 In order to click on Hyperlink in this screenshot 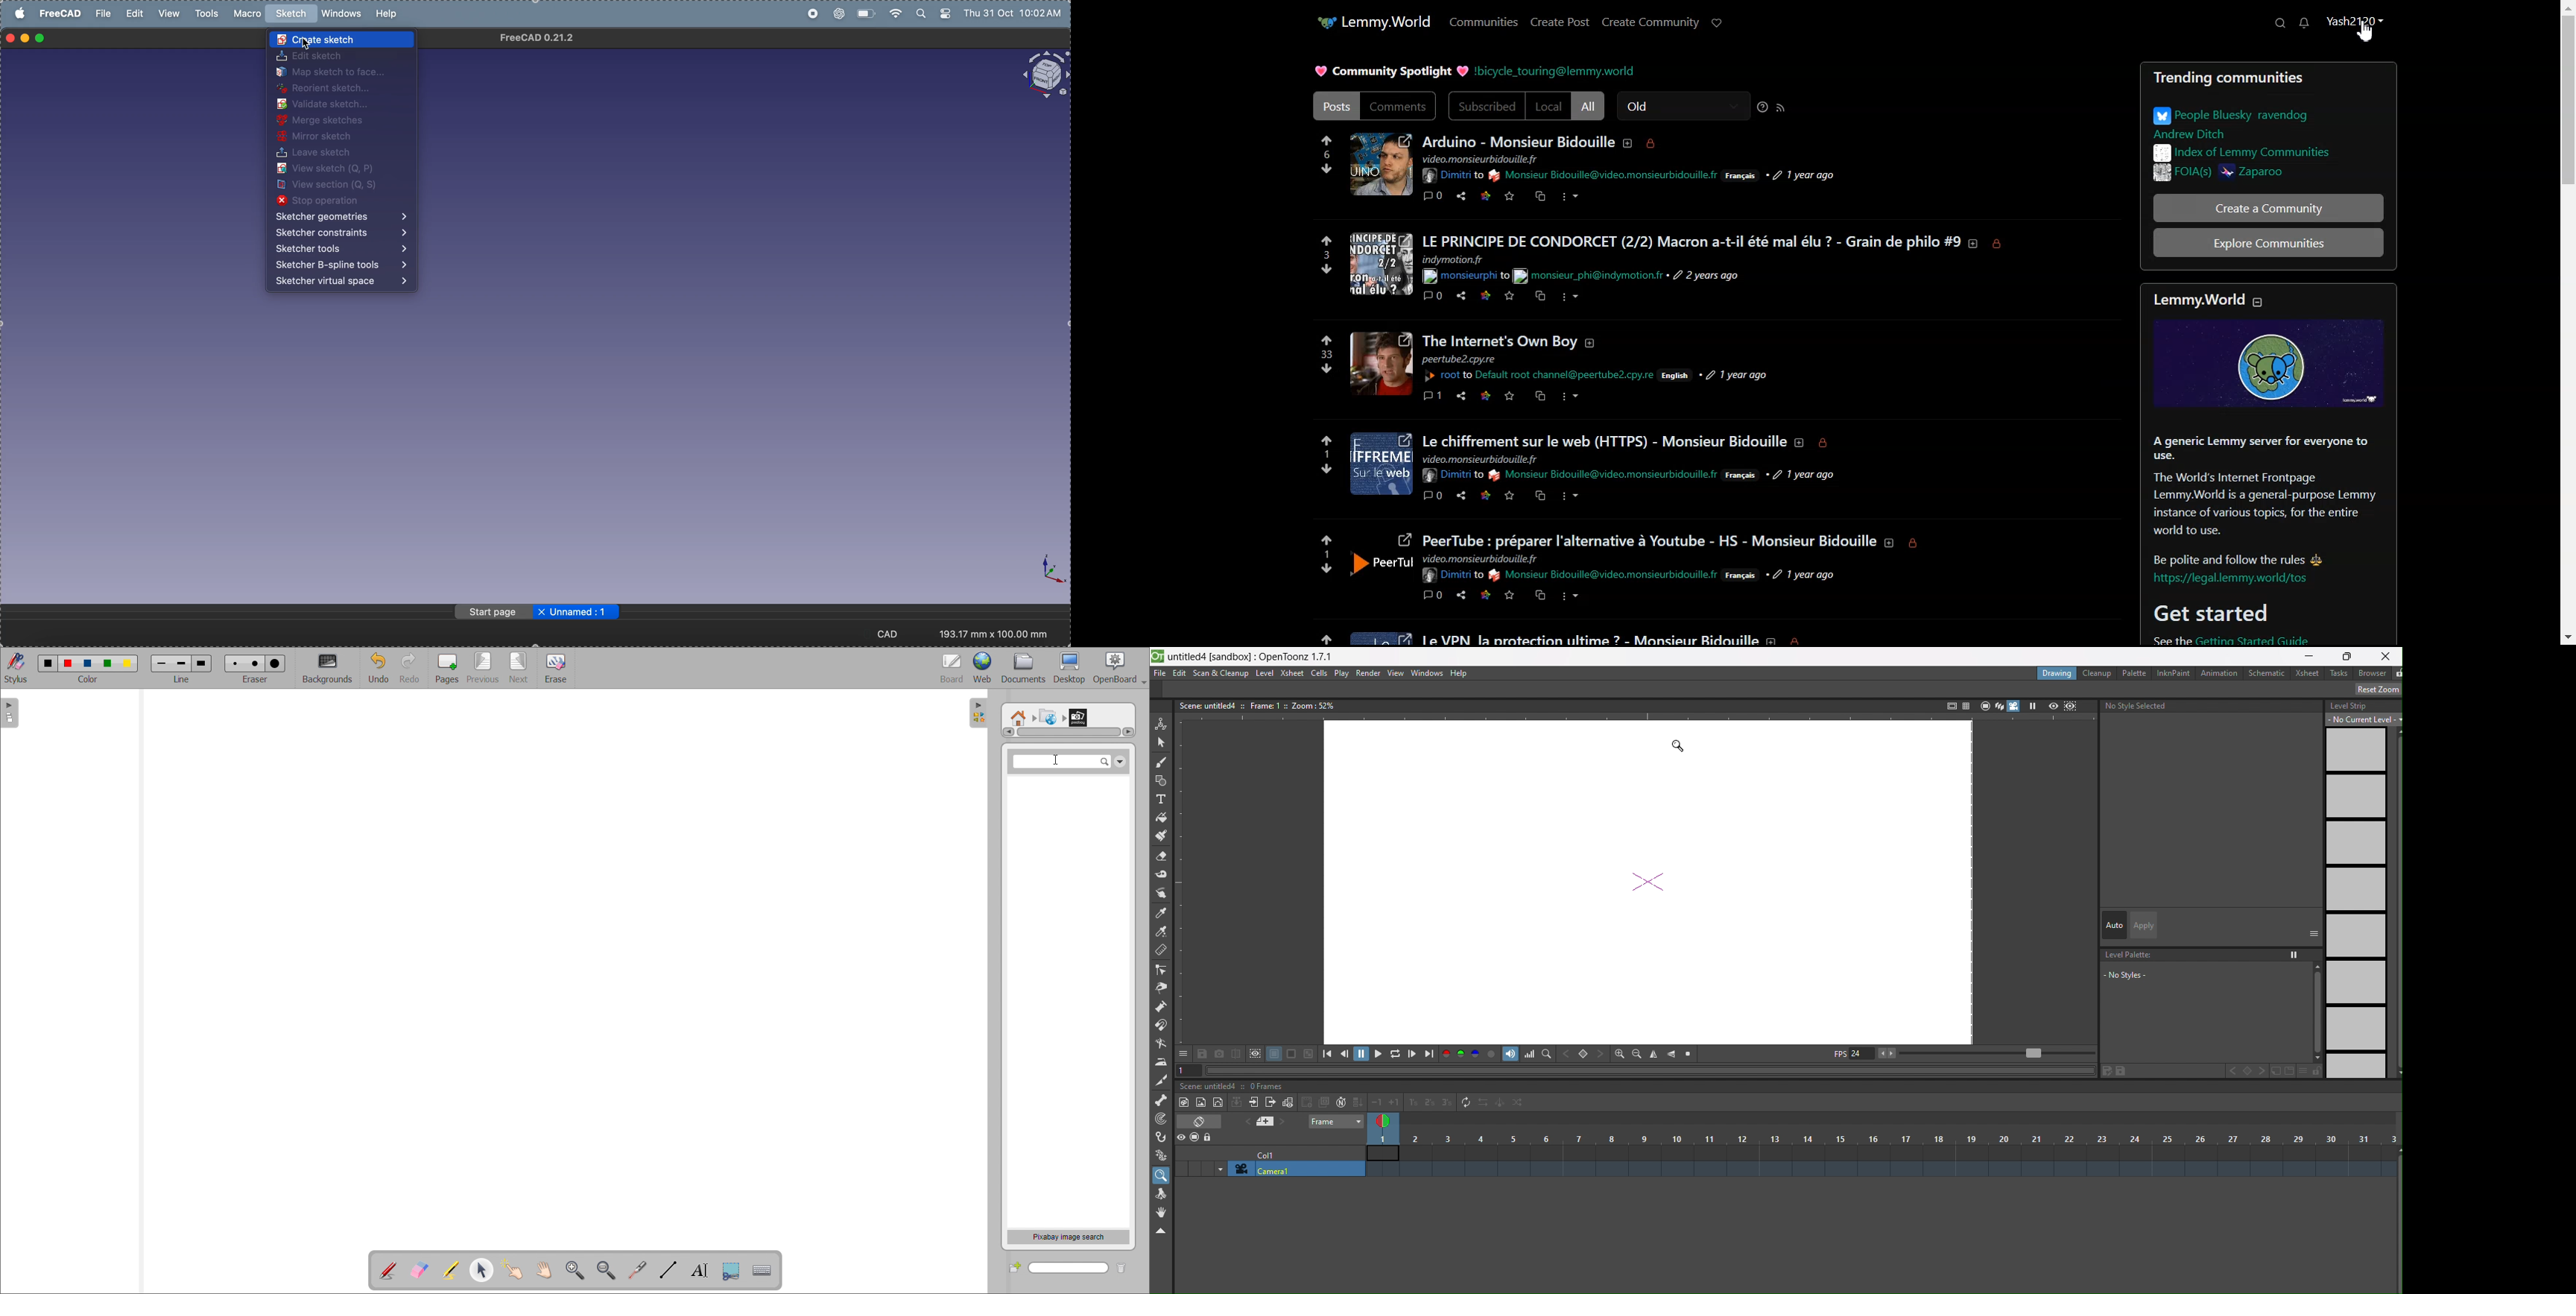, I will do `click(1555, 71)`.